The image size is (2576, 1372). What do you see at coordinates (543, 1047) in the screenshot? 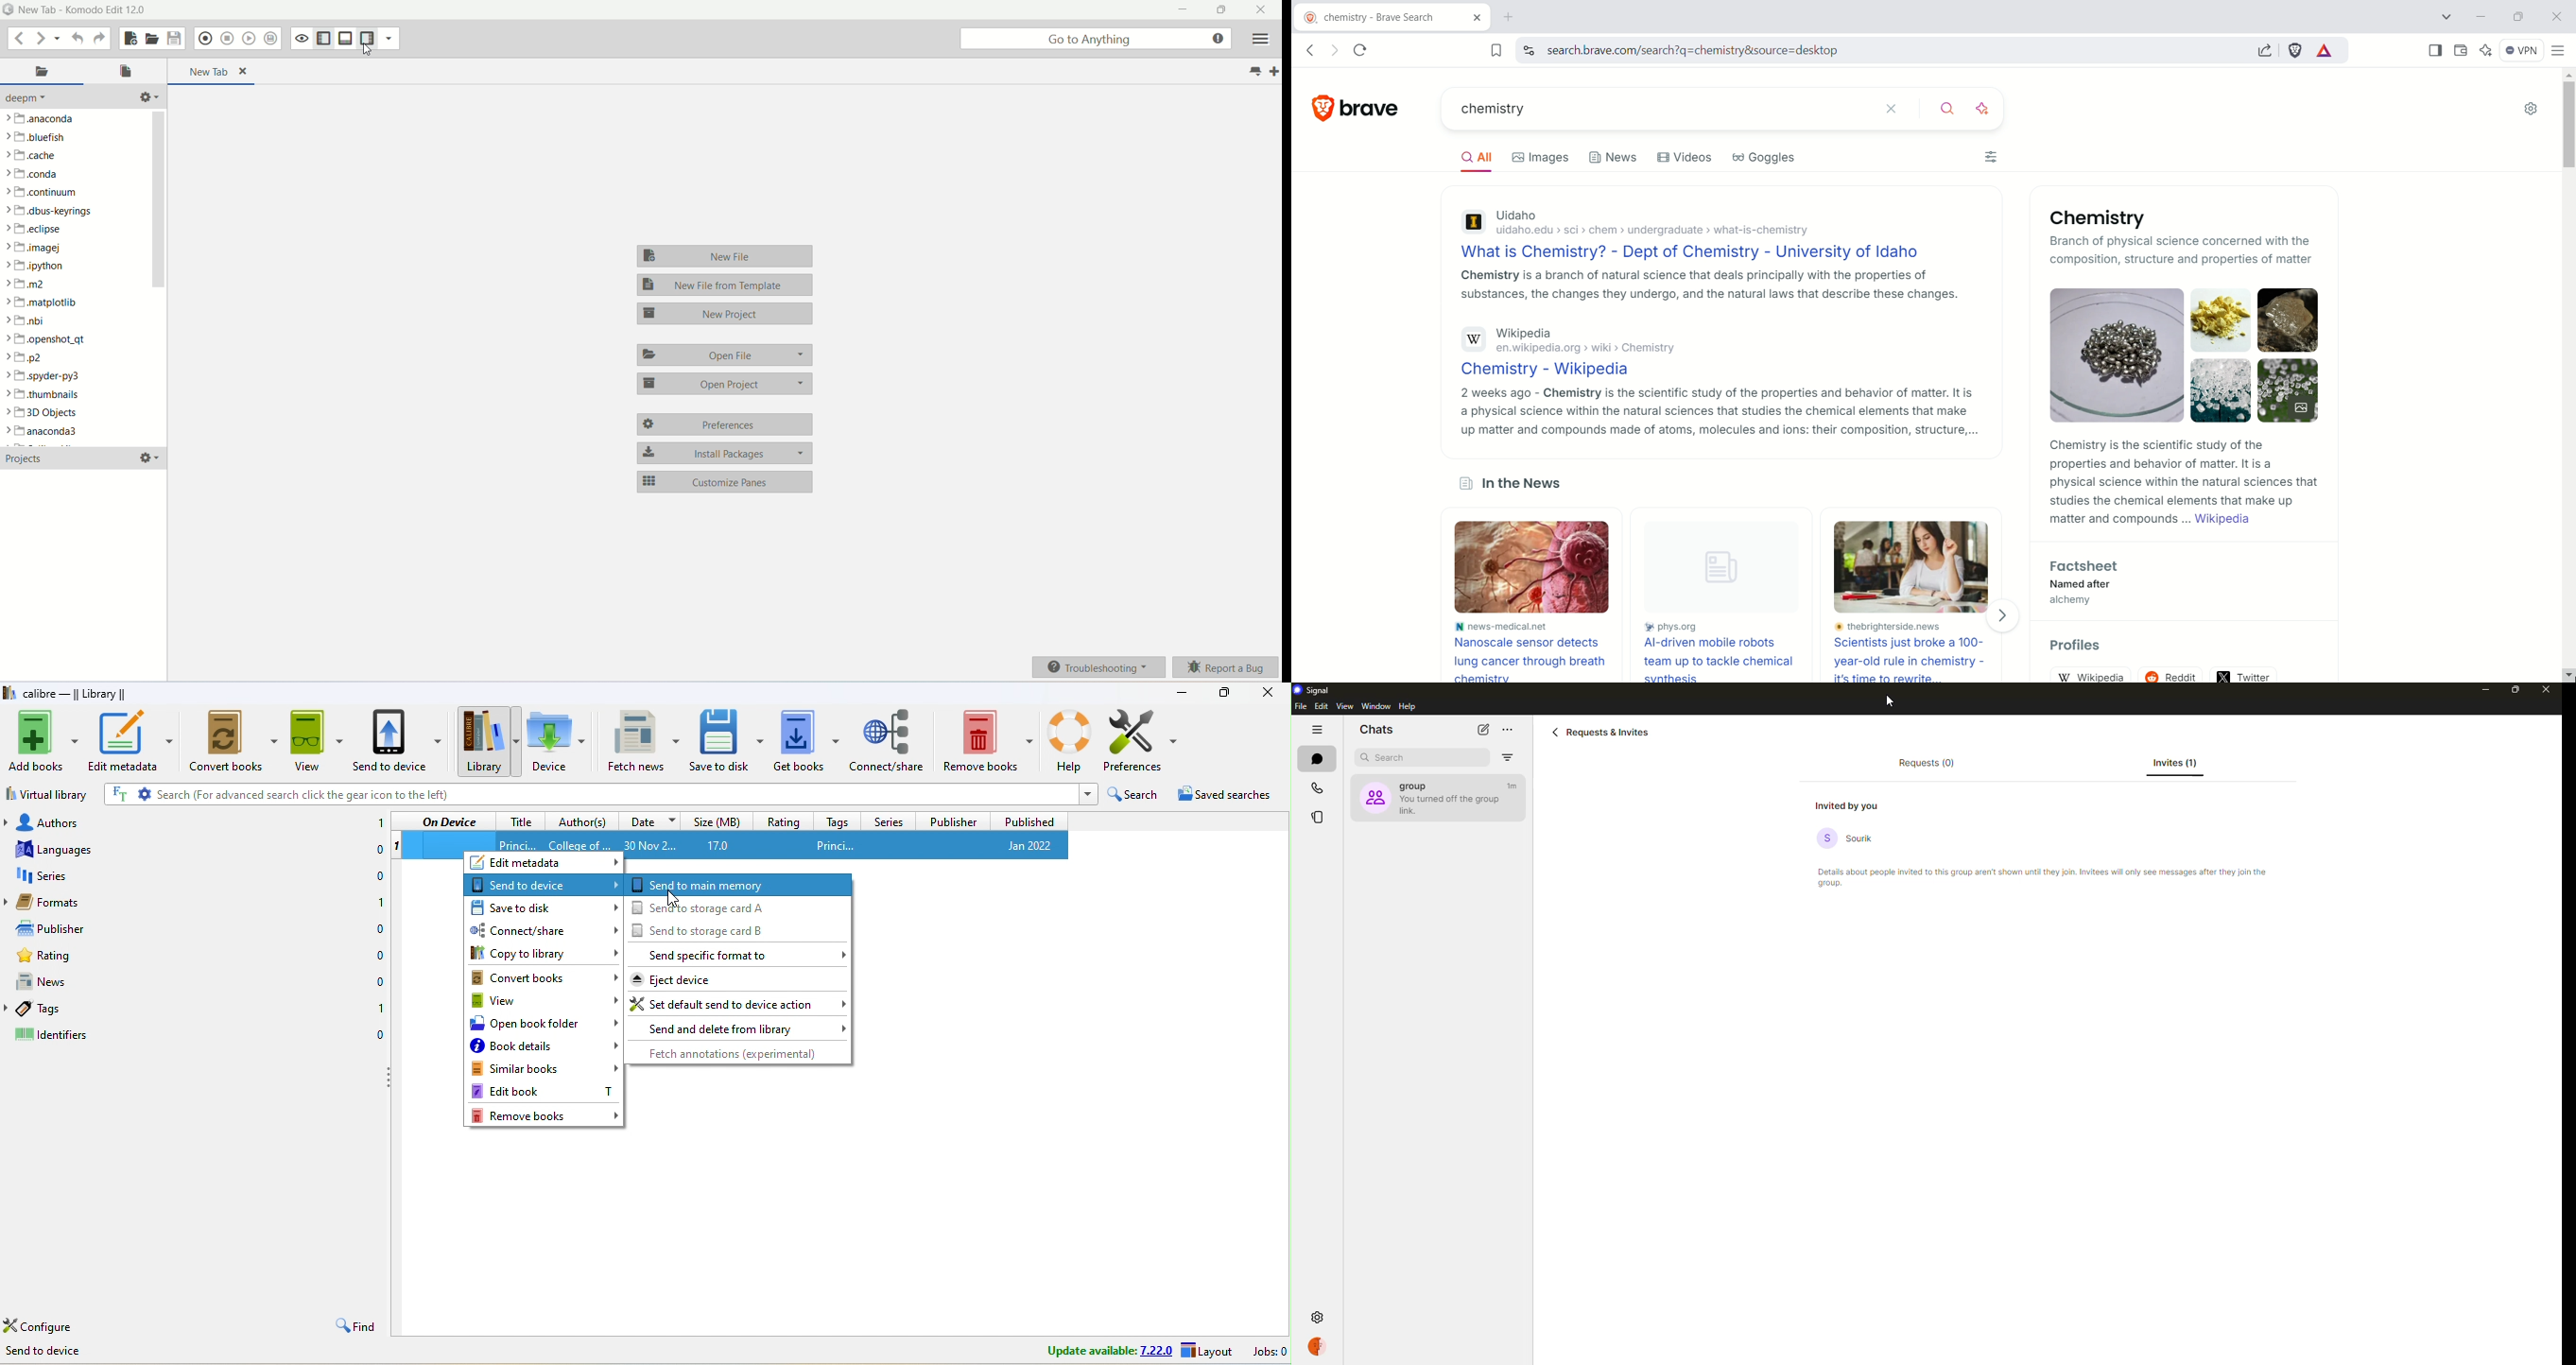
I see `book details` at bounding box center [543, 1047].